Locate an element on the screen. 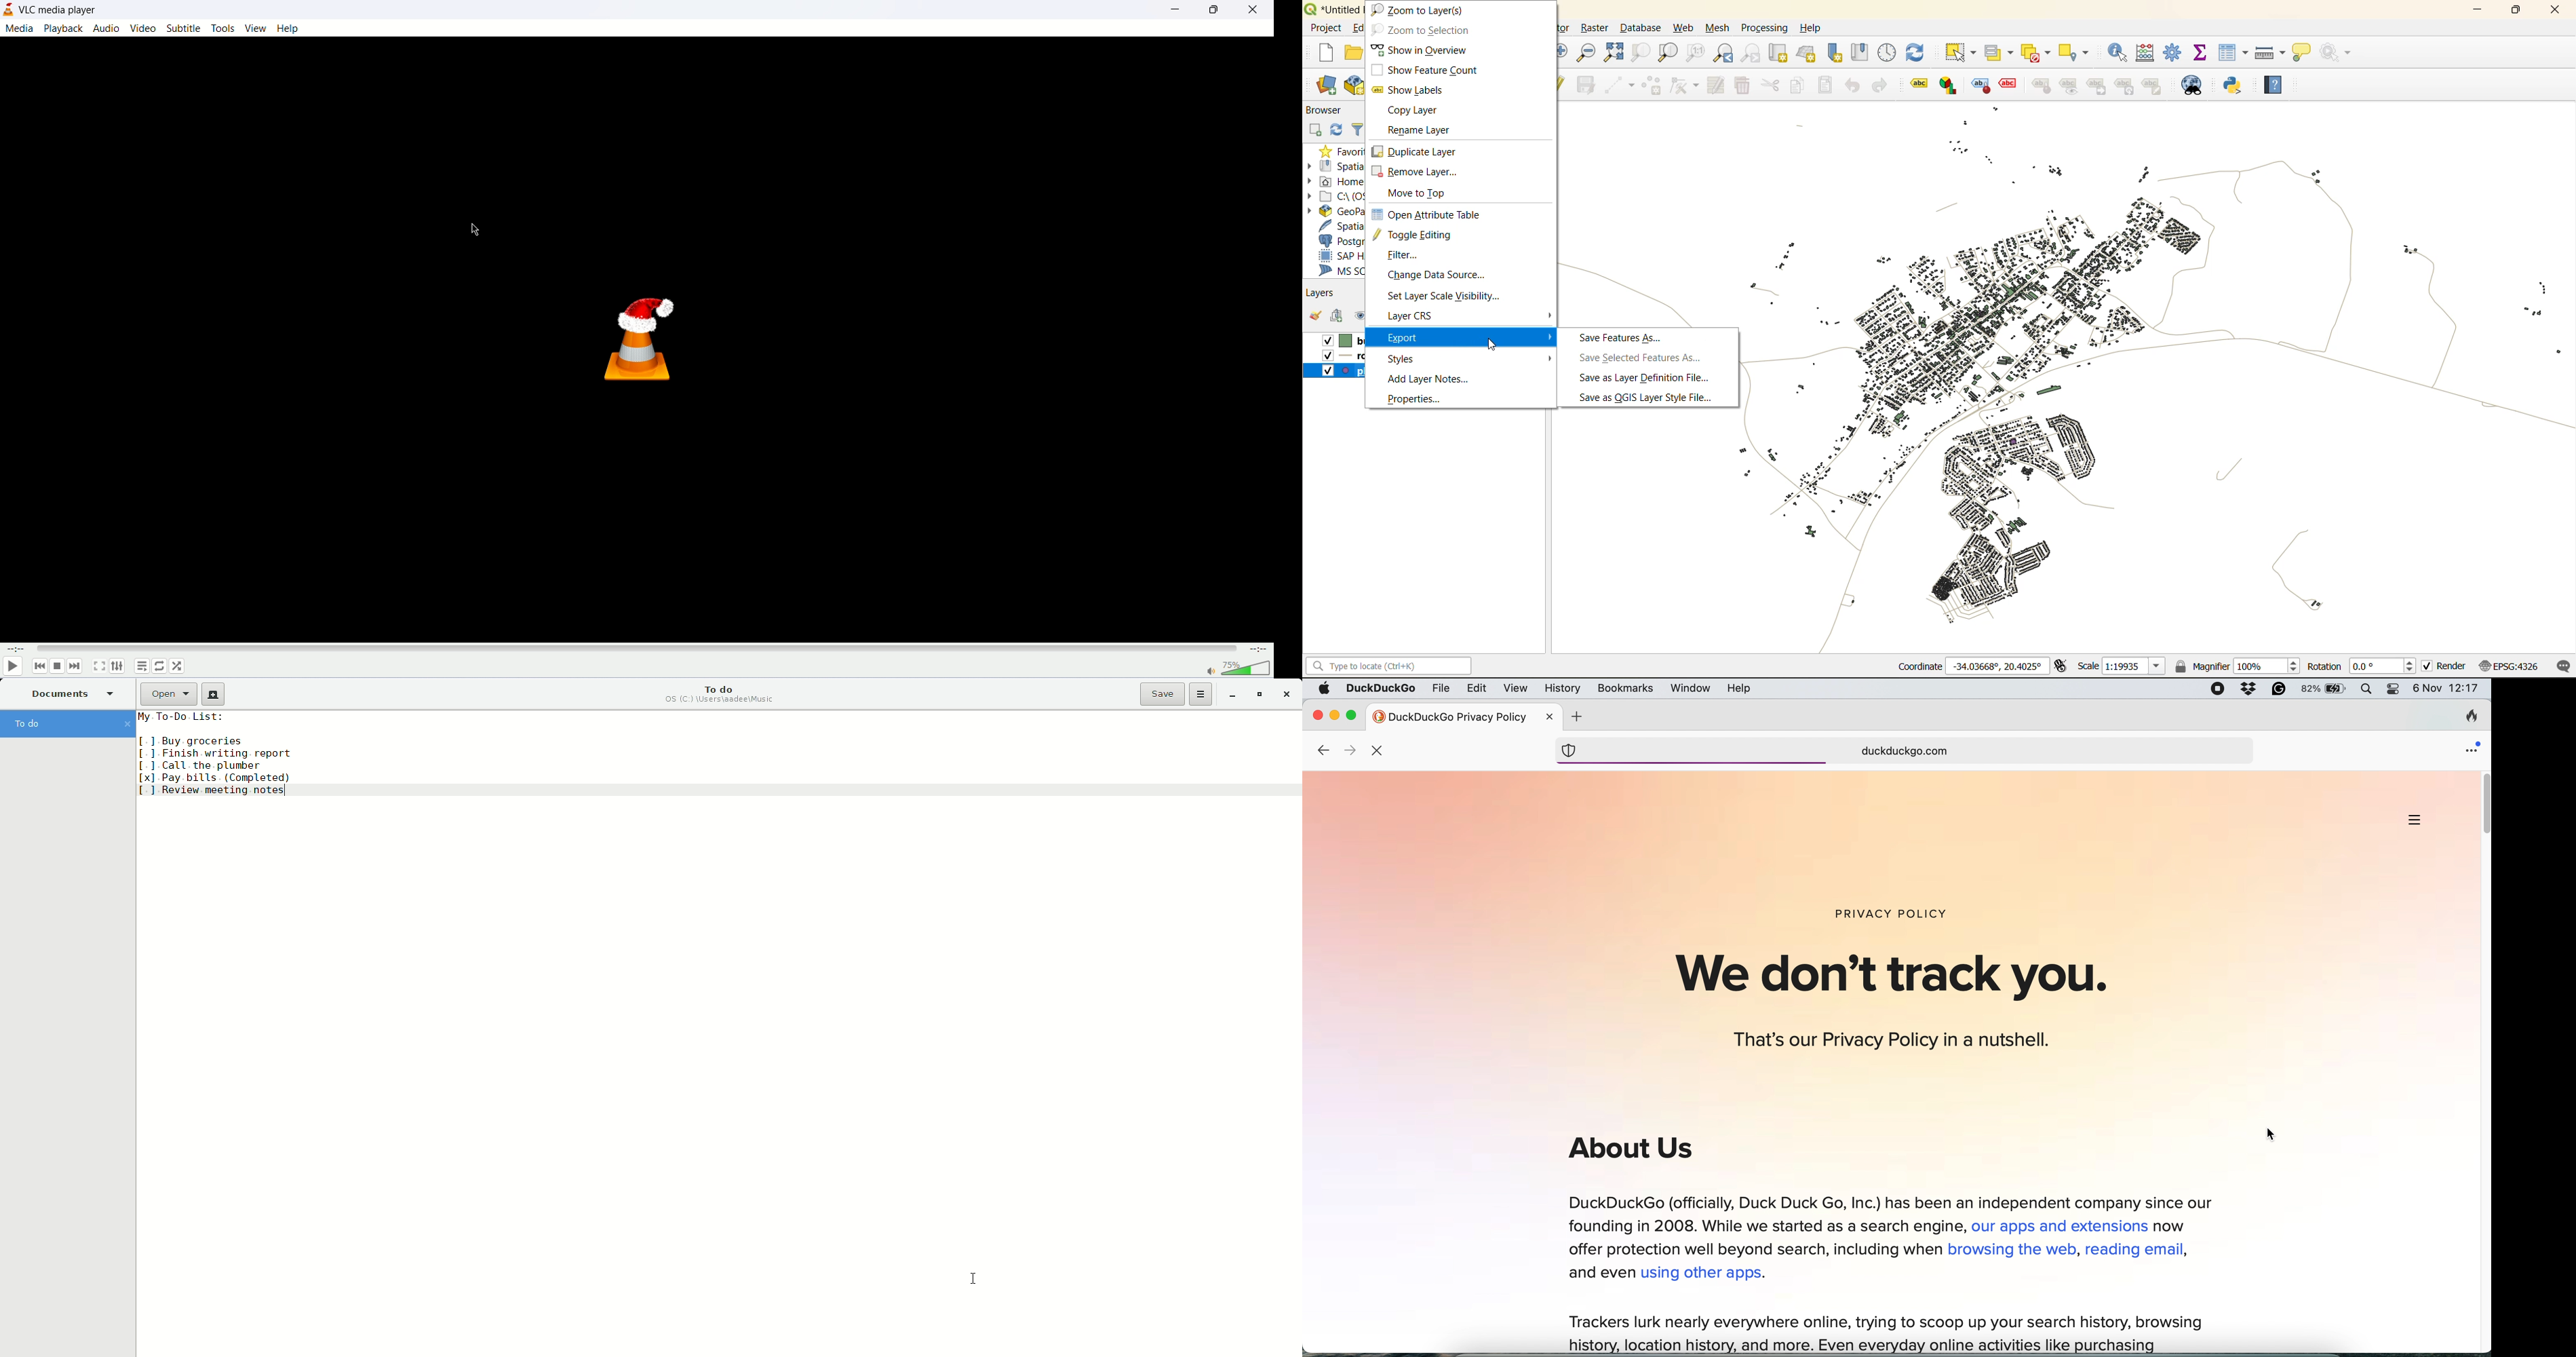  bookmarks is located at coordinates (1624, 687).